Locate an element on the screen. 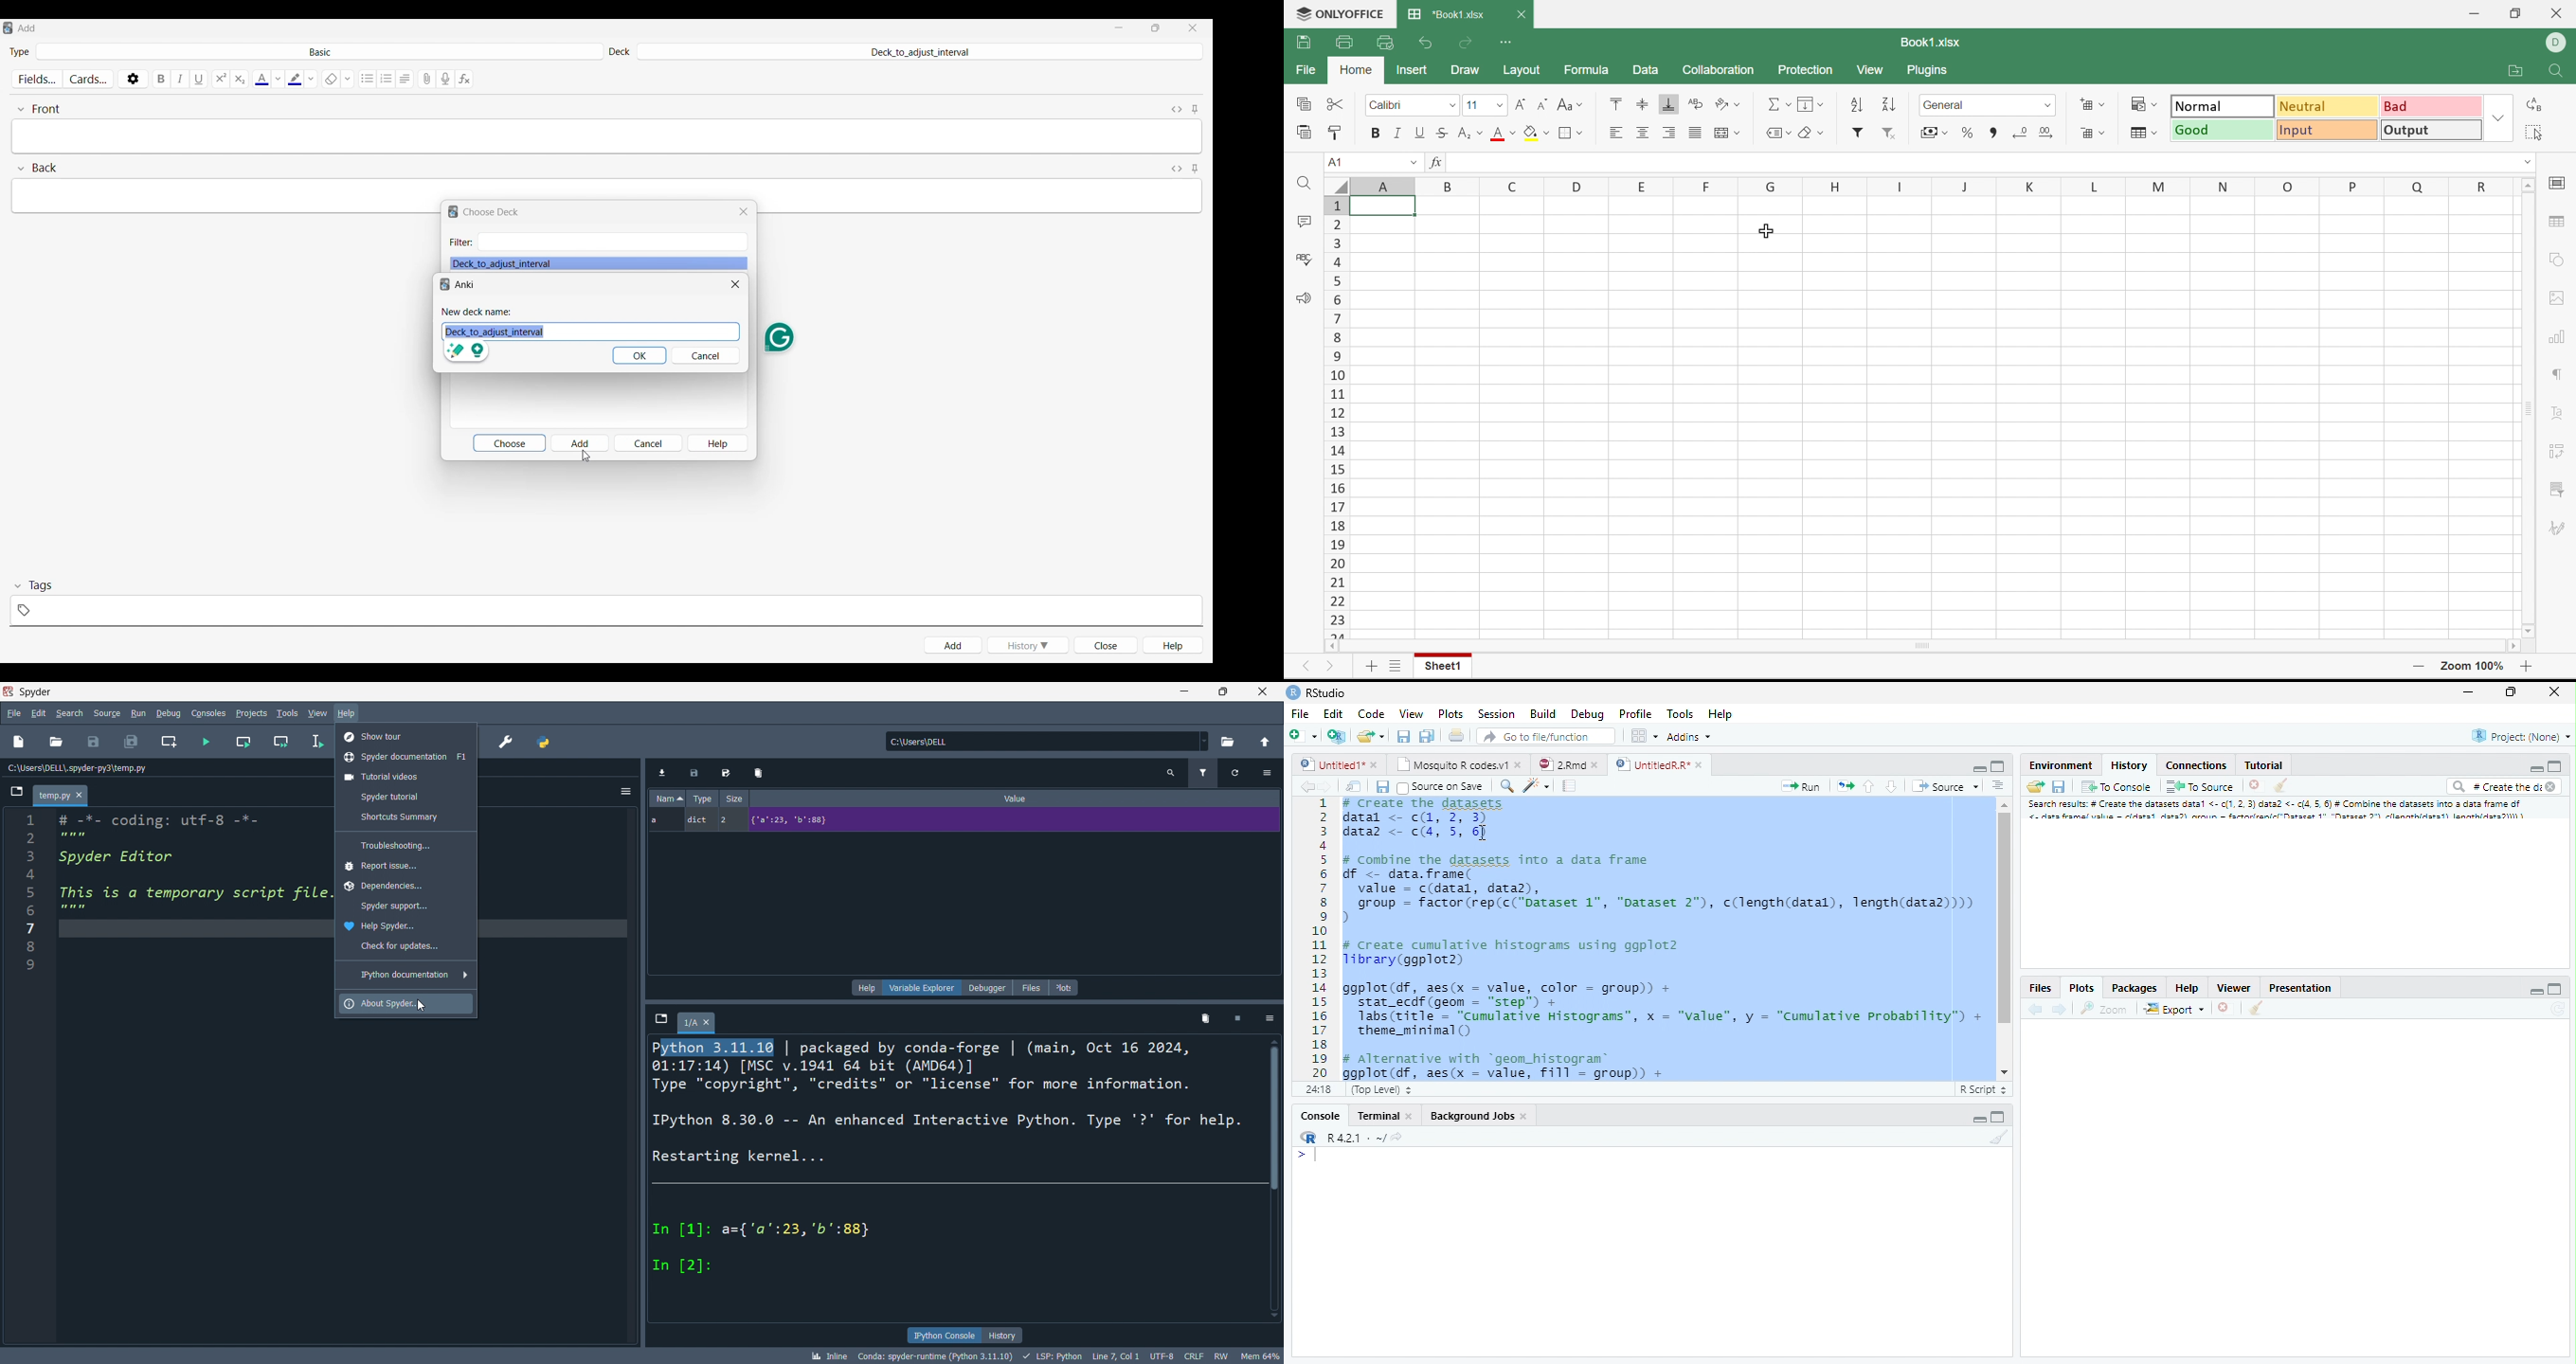 The height and width of the screenshot is (1372, 2576). Mosquito R codes is located at coordinates (1462, 764).